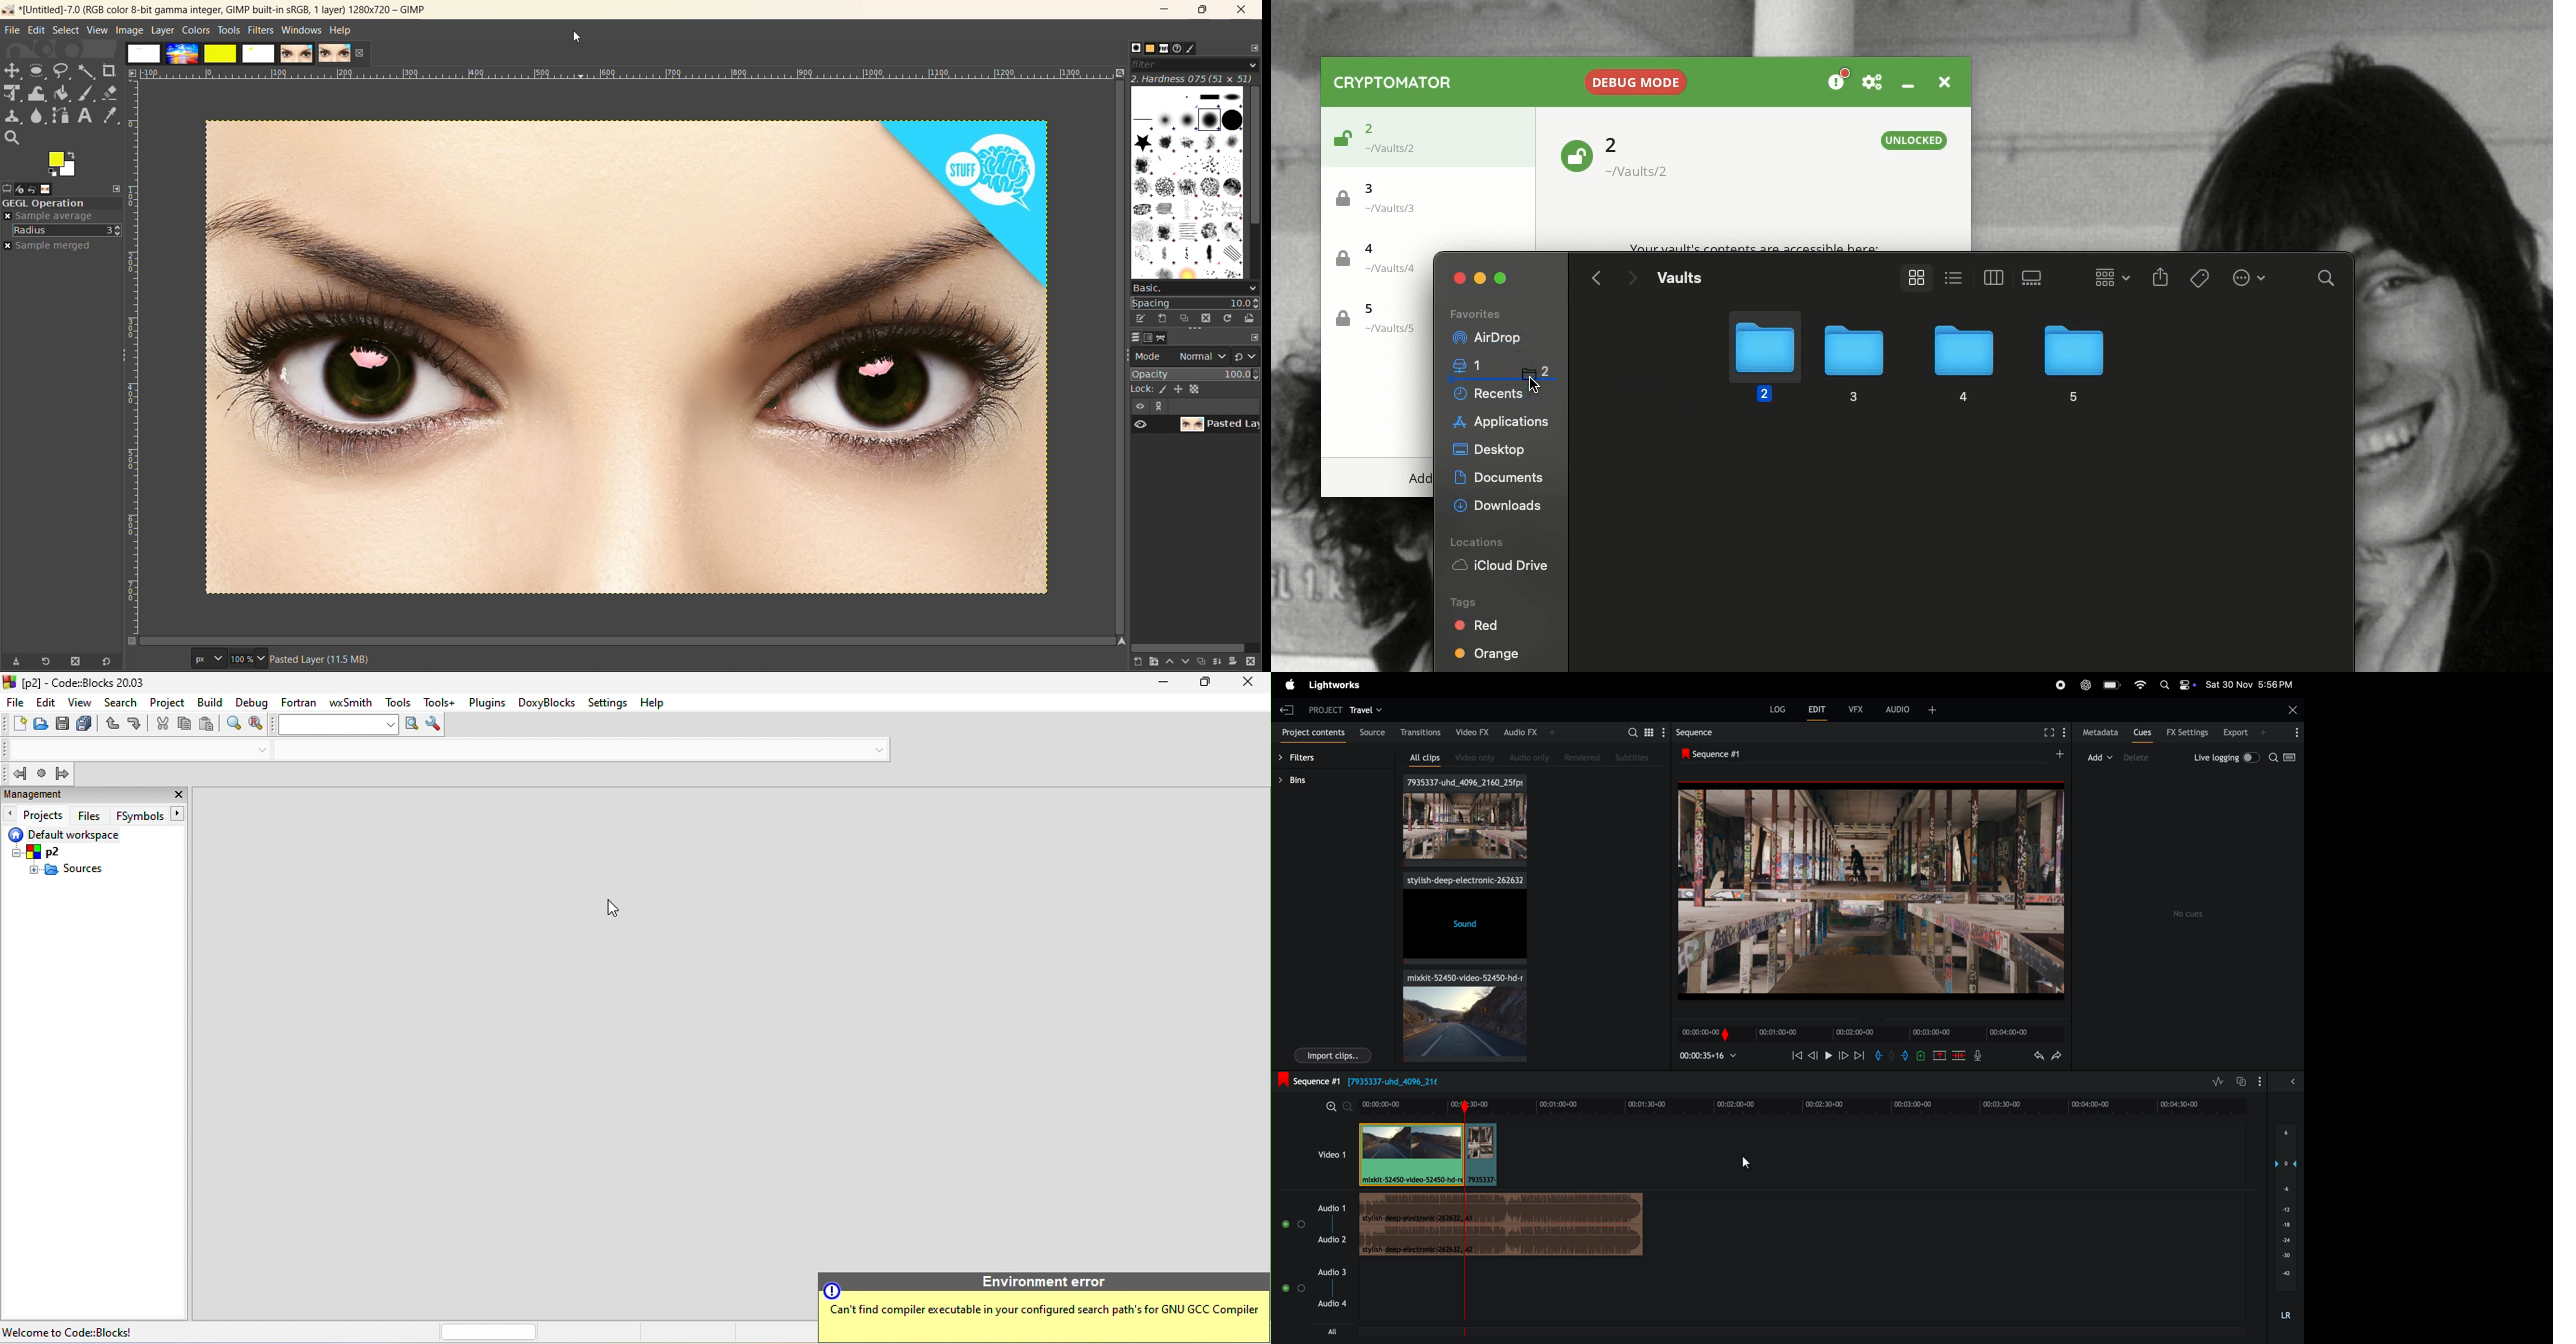 The image size is (2576, 1344). Describe the element at coordinates (1250, 320) in the screenshot. I see `open brush as image` at that location.